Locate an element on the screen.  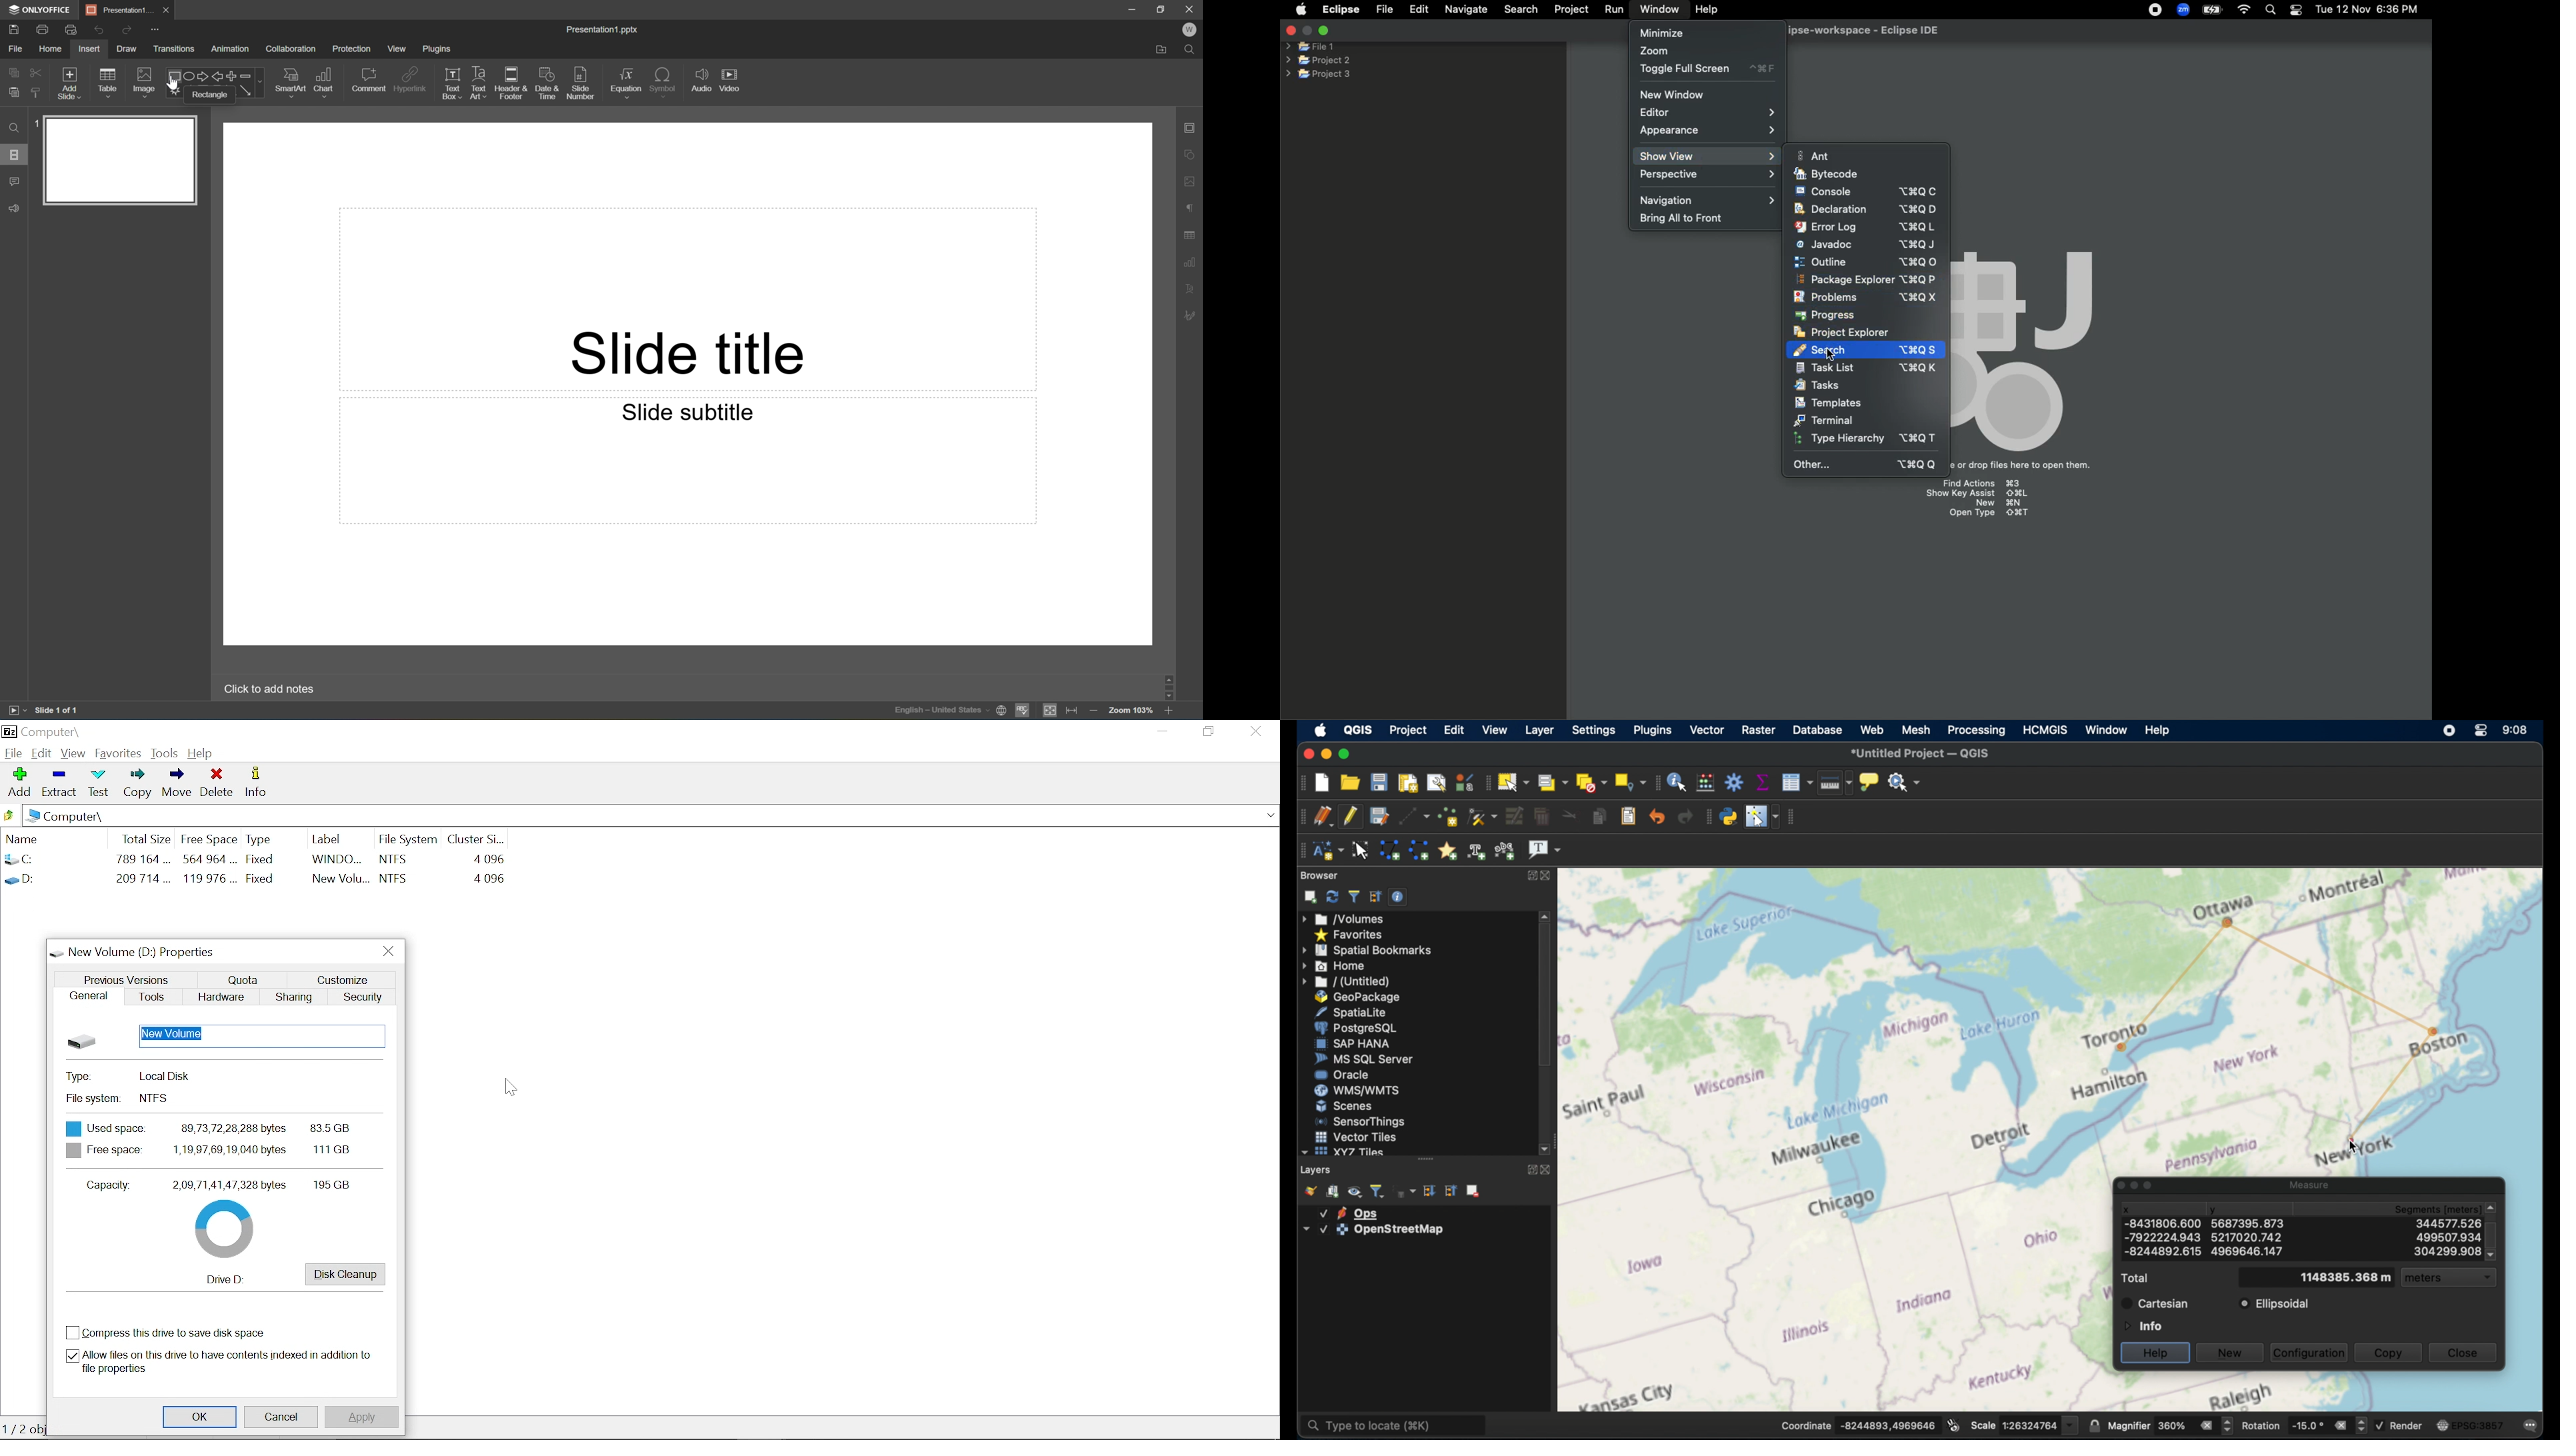
x is located at coordinates (2163, 1251).